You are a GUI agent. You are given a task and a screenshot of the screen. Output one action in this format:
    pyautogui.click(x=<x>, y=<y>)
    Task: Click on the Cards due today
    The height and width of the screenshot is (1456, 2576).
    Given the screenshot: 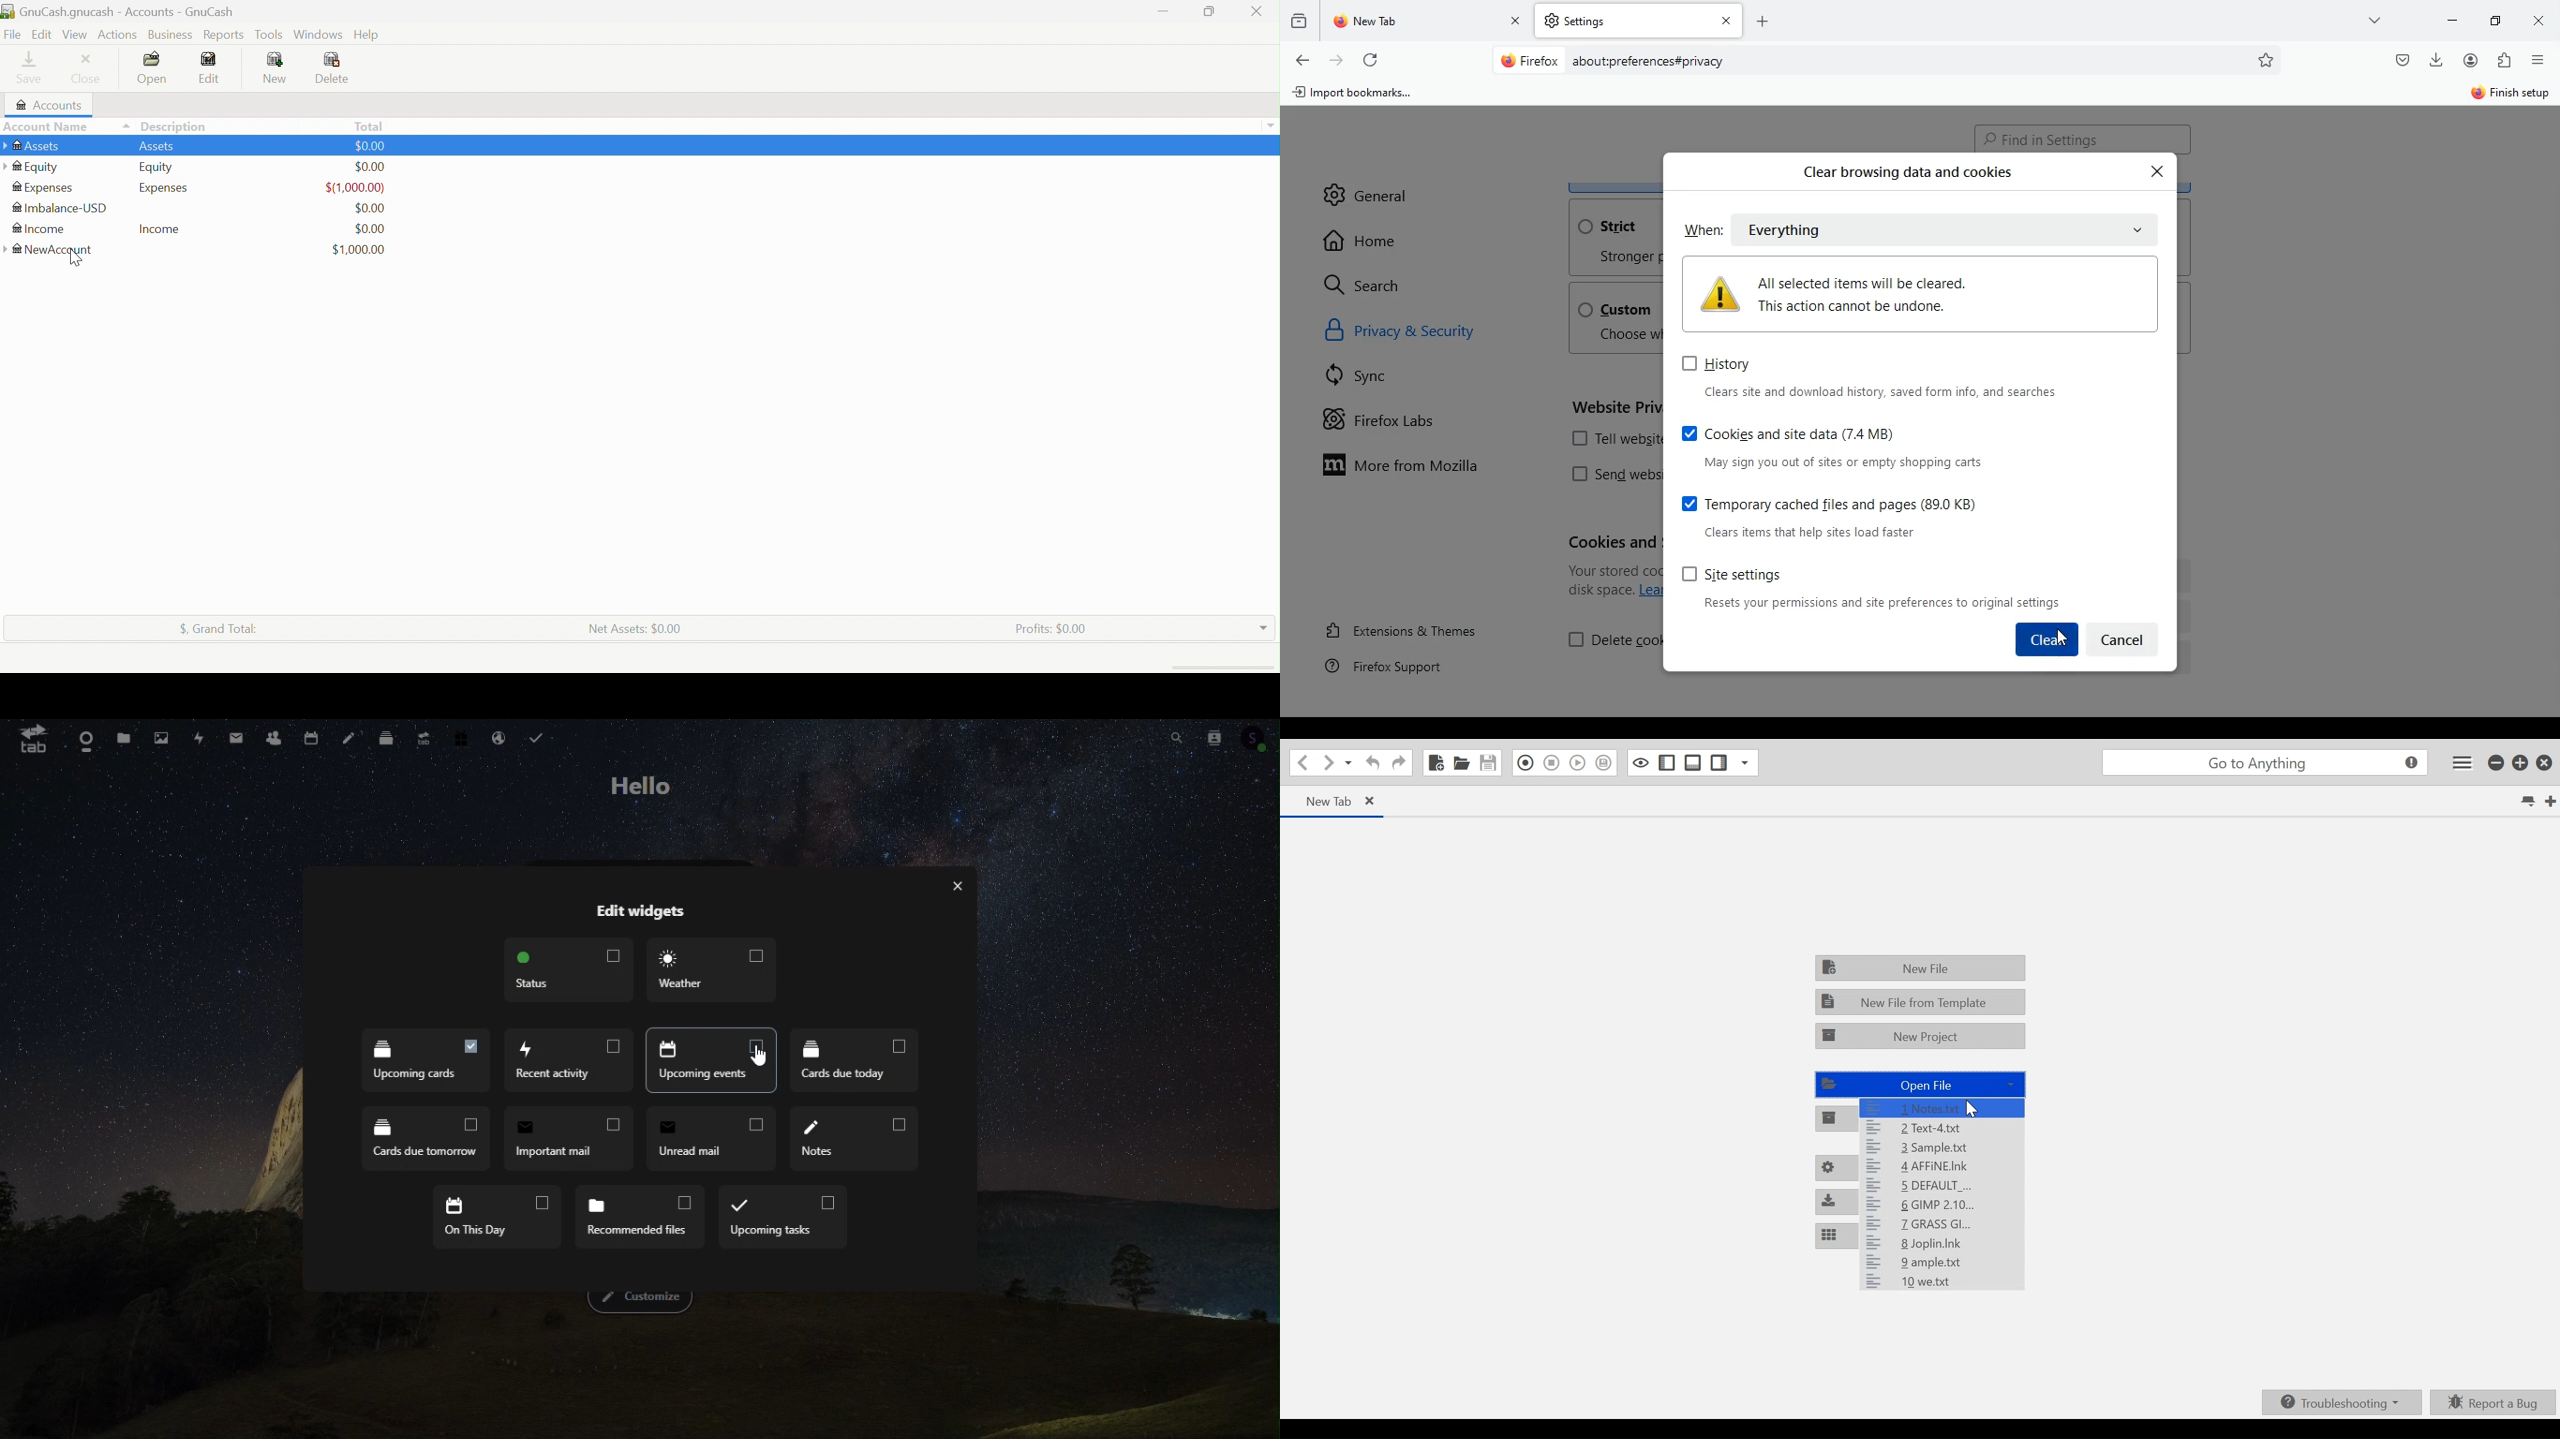 What is the action you would take?
    pyautogui.click(x=853, y=1061)
    